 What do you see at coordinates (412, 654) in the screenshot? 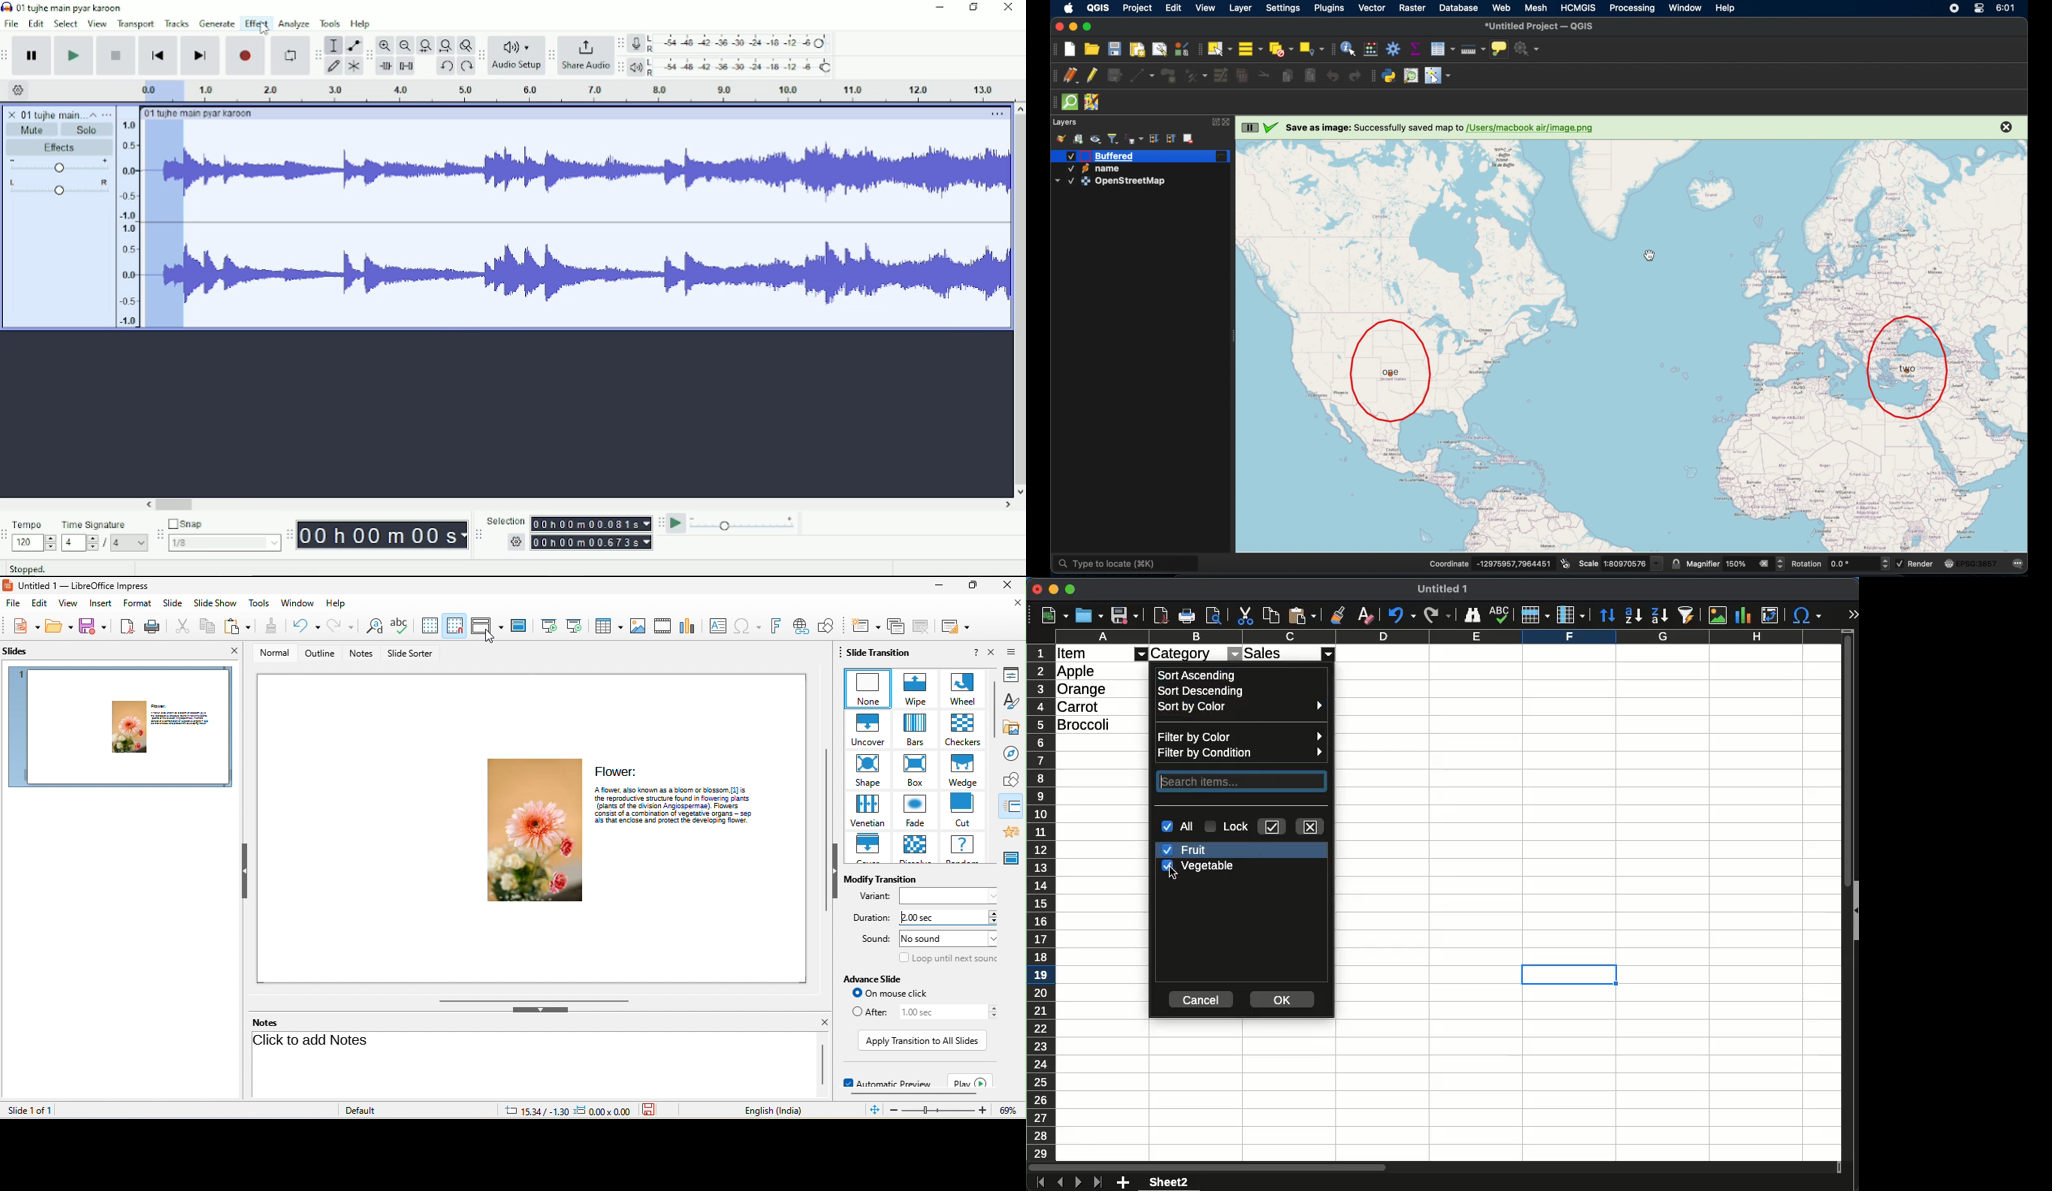
I see `slide sorter` at bounding box center [412, 654].